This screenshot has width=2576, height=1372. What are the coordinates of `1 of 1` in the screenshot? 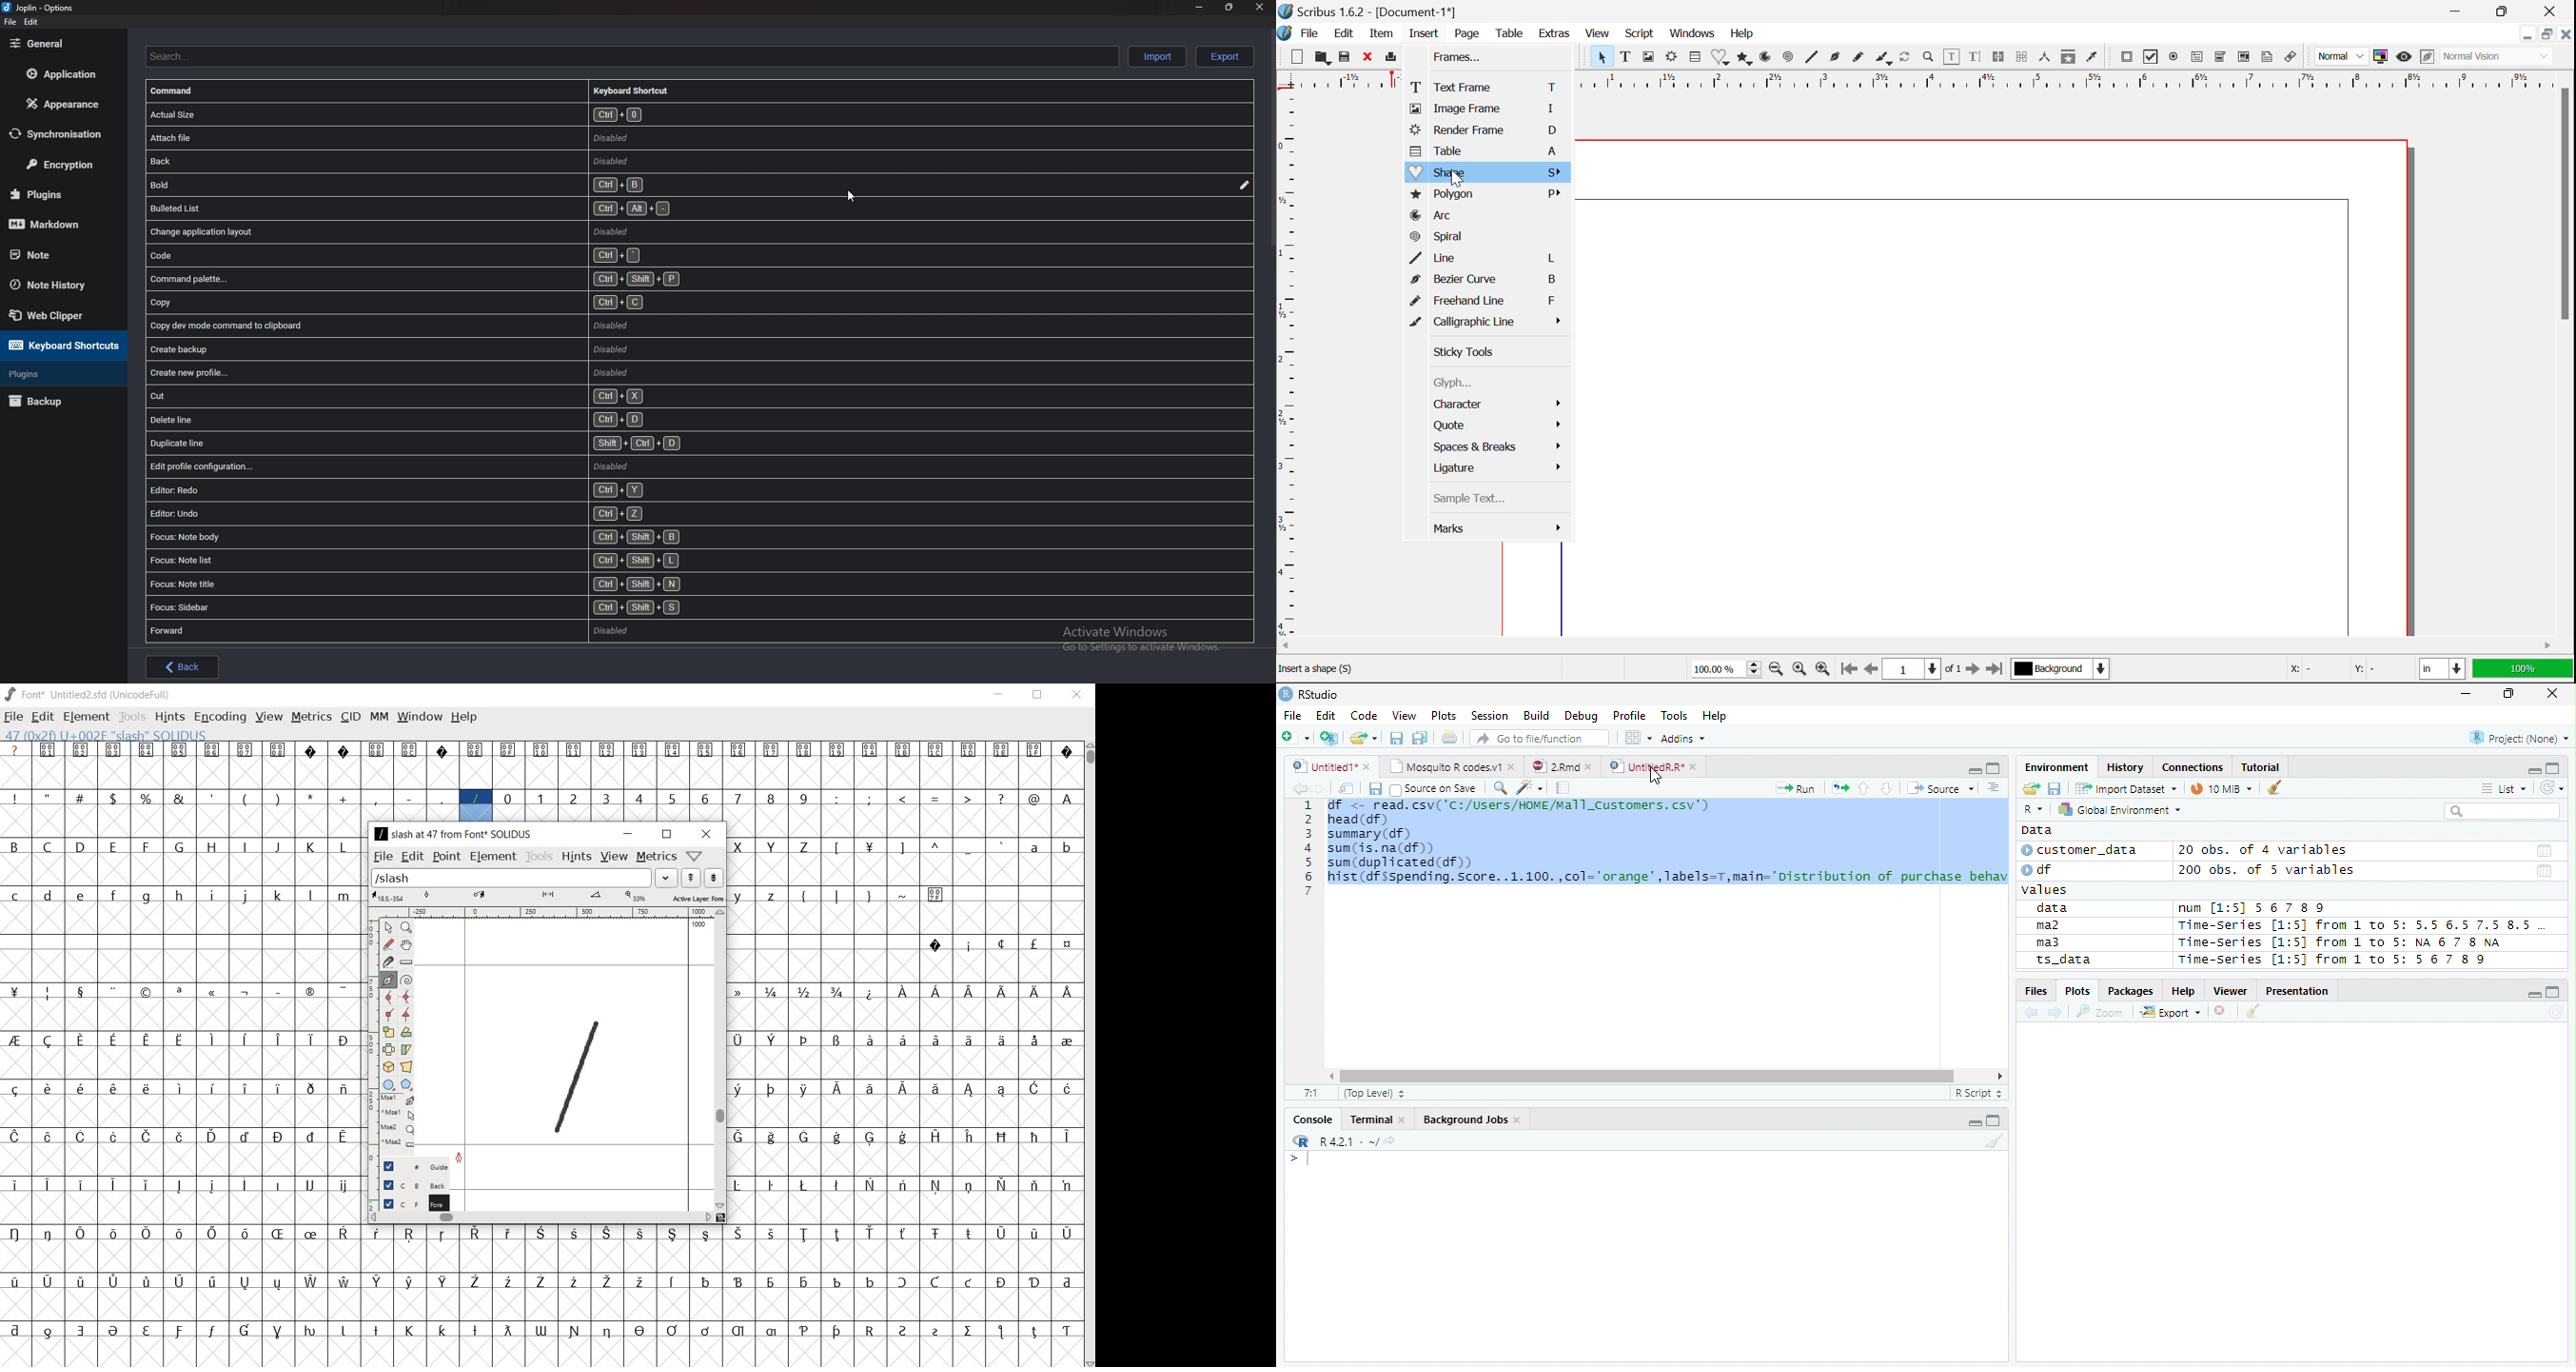 It's located at (1923, 669).